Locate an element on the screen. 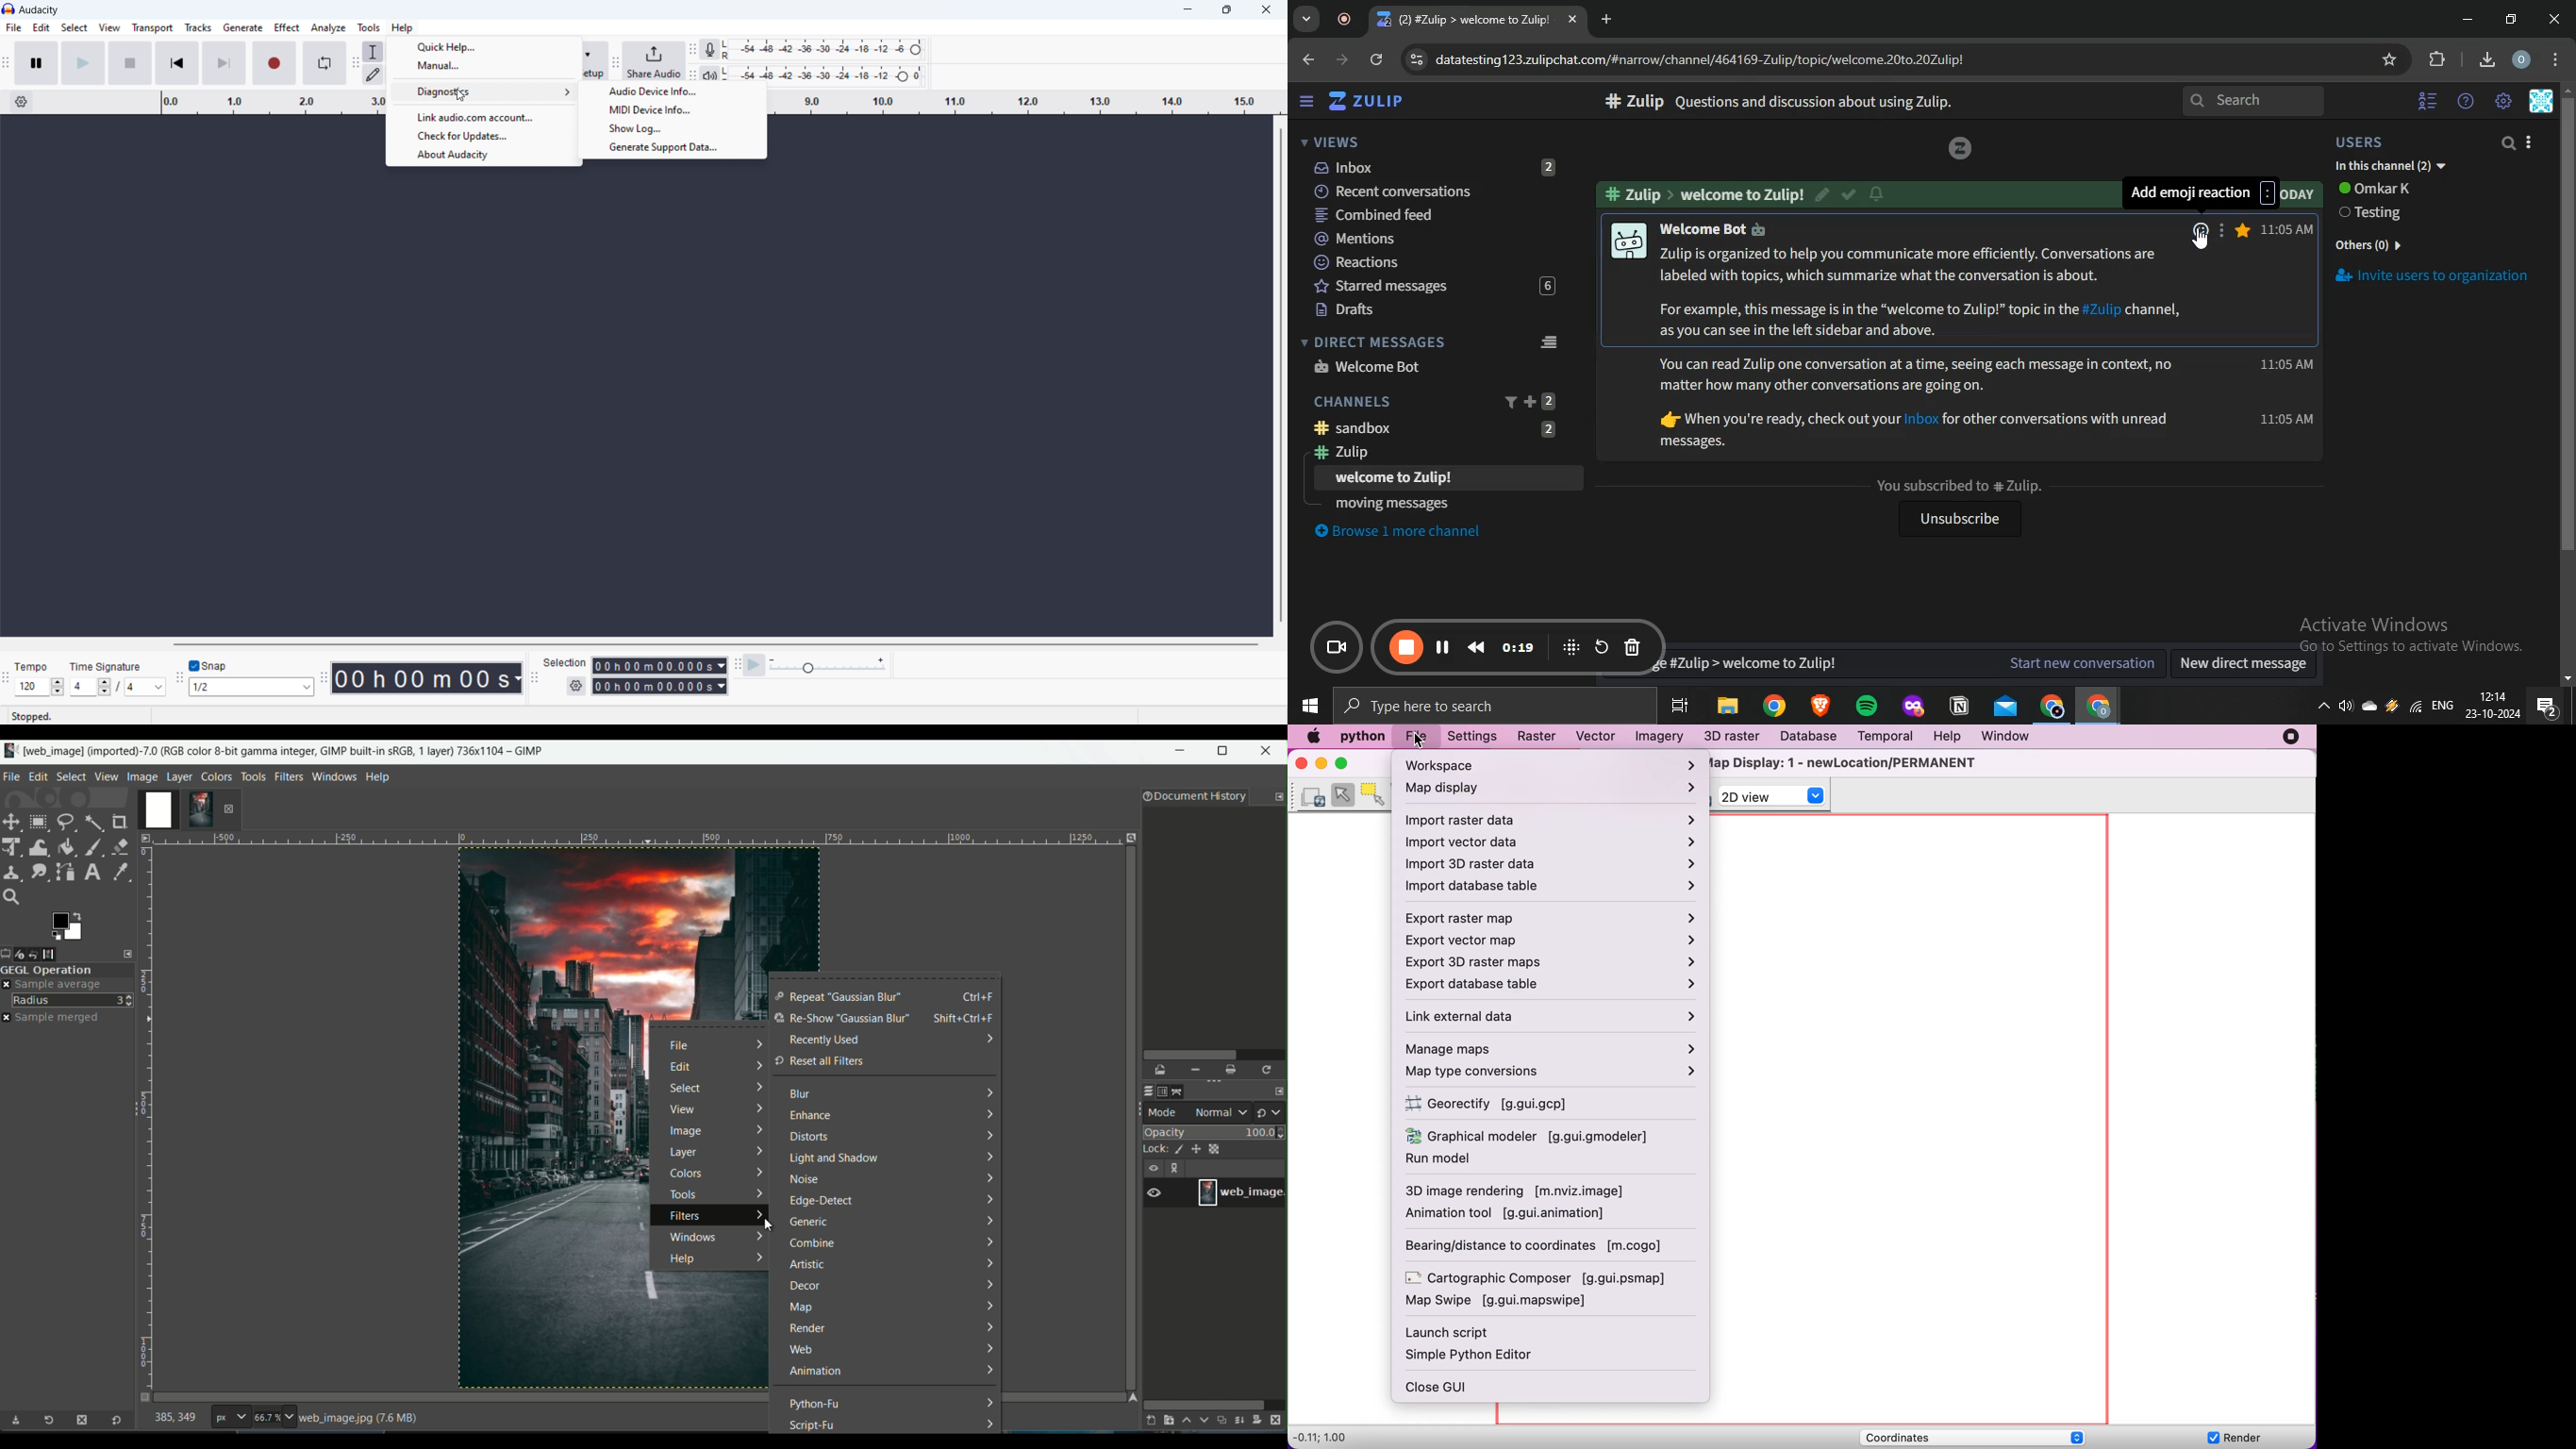  share audio is located at coordinates (654, 60).